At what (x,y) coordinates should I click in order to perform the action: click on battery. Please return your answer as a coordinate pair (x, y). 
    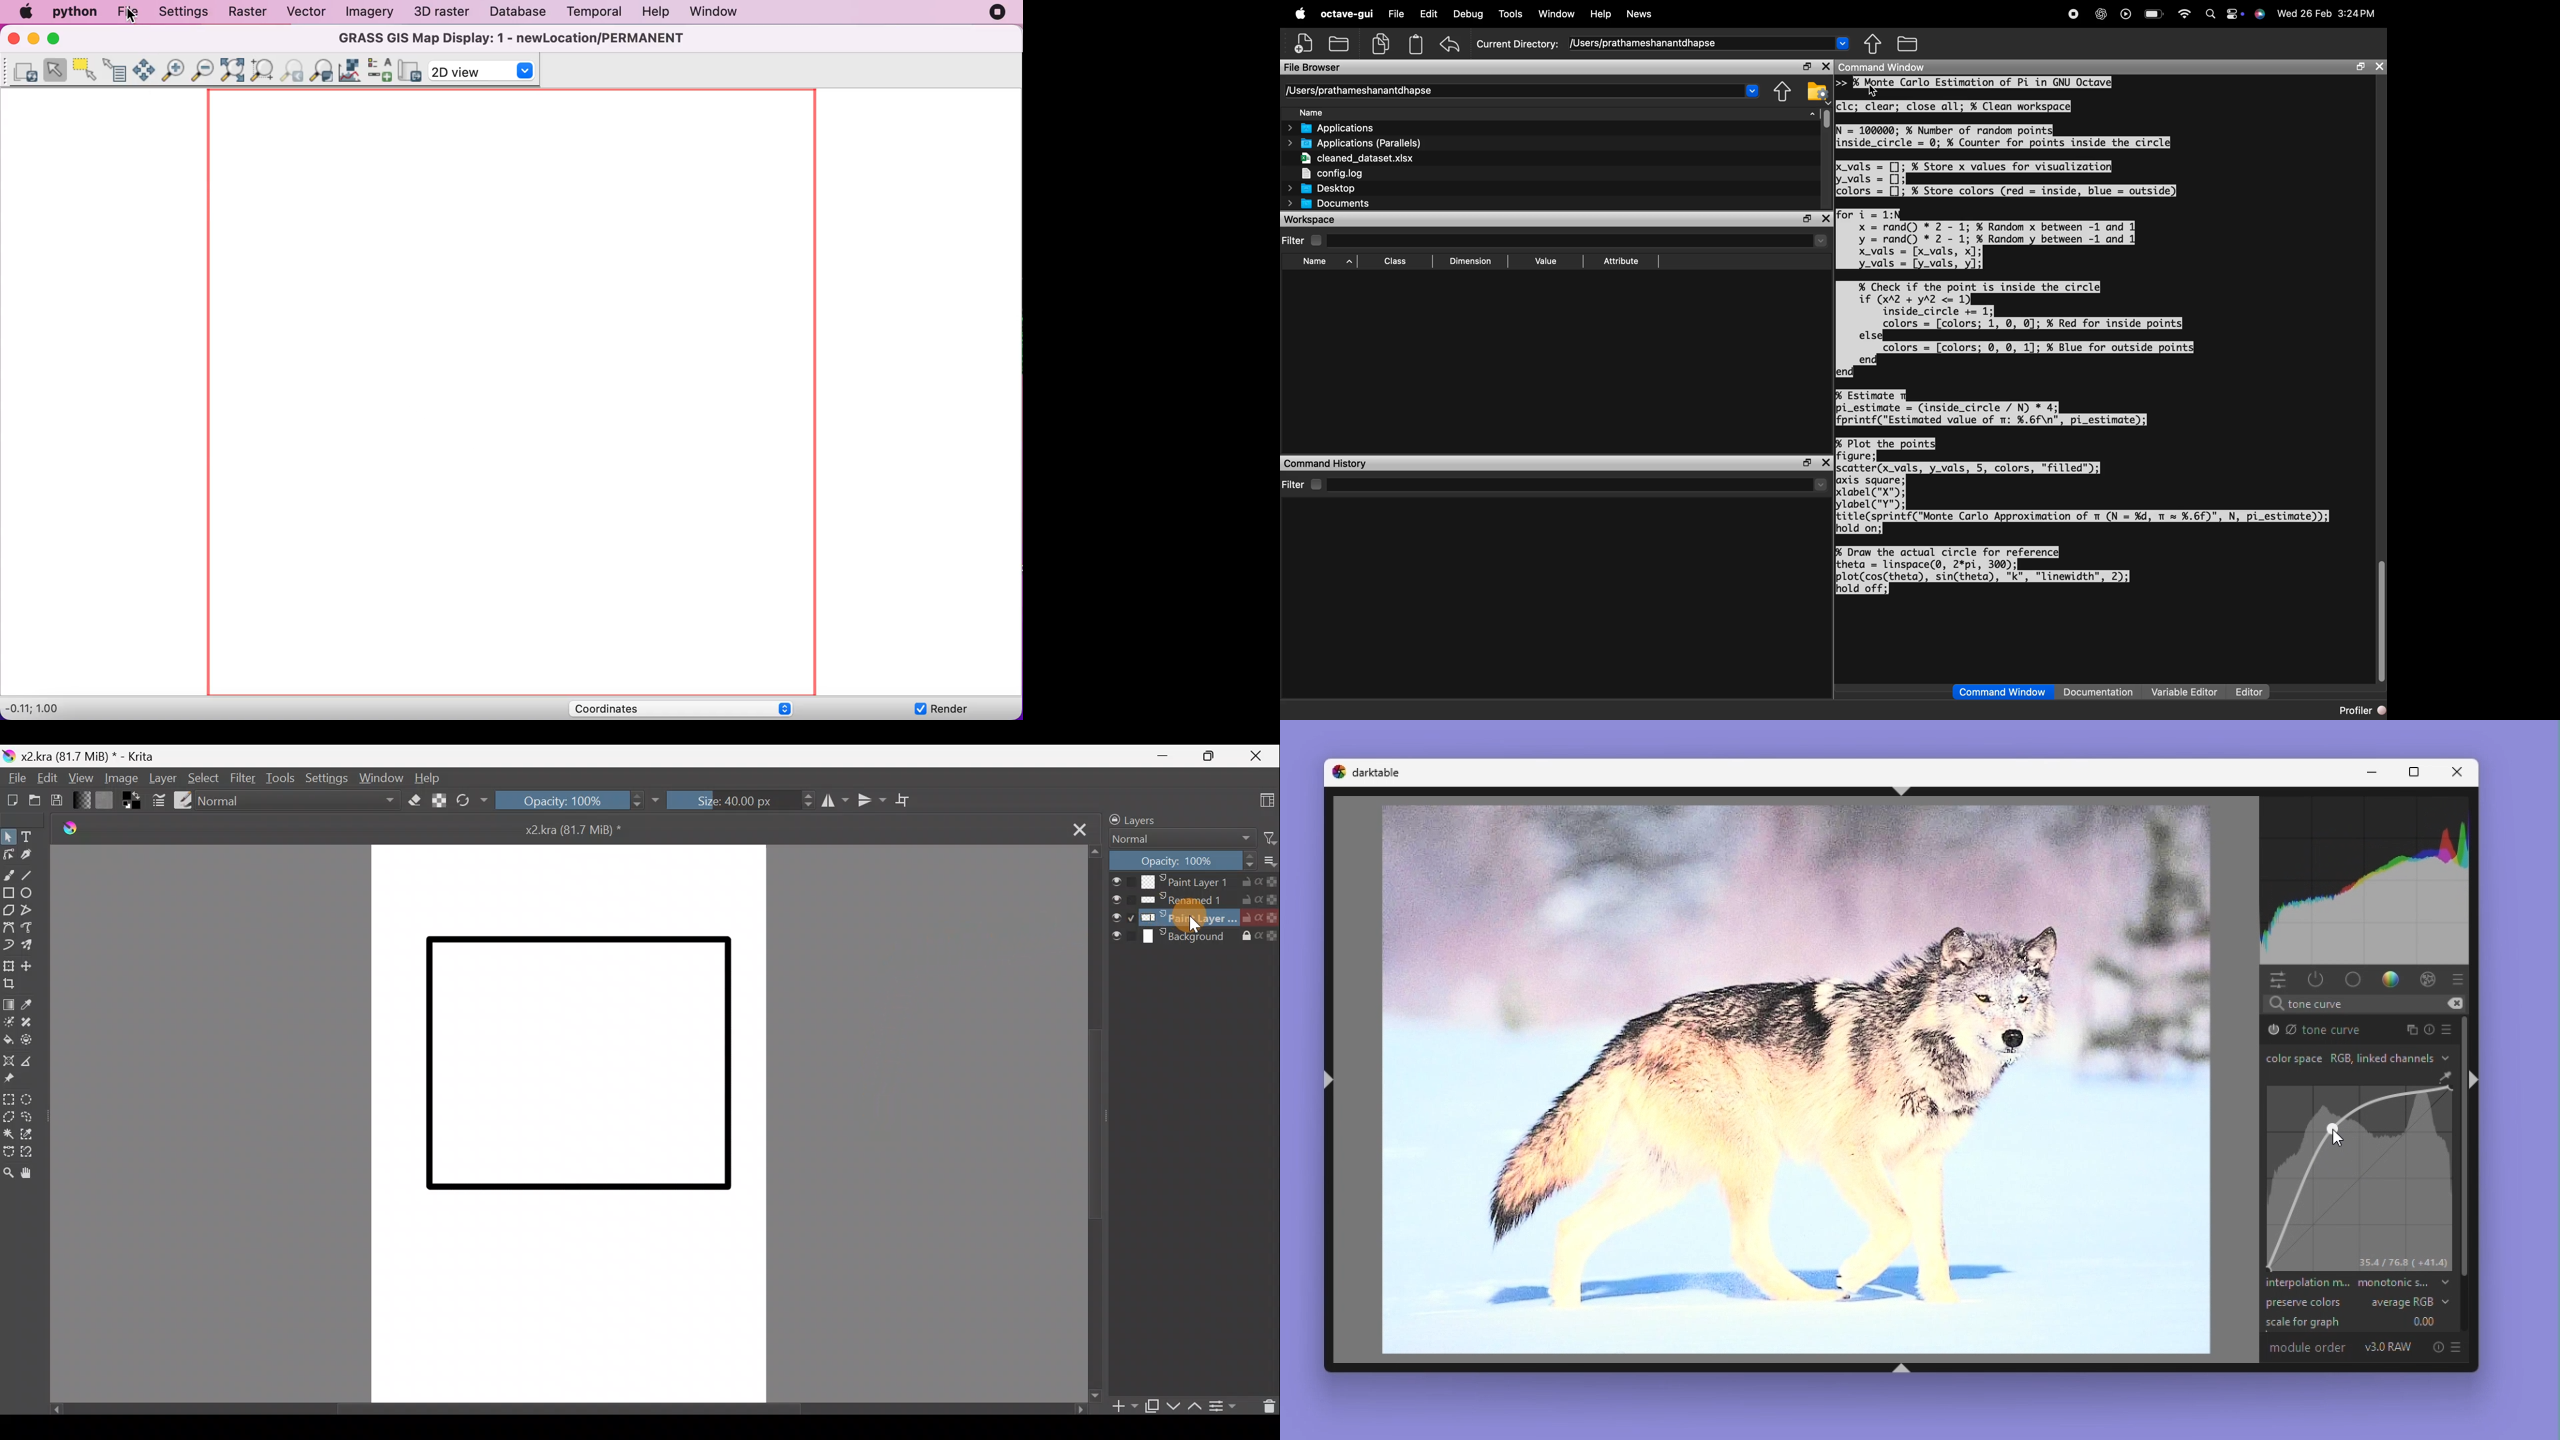
    Looking at the image, I should click on (2151, 15).